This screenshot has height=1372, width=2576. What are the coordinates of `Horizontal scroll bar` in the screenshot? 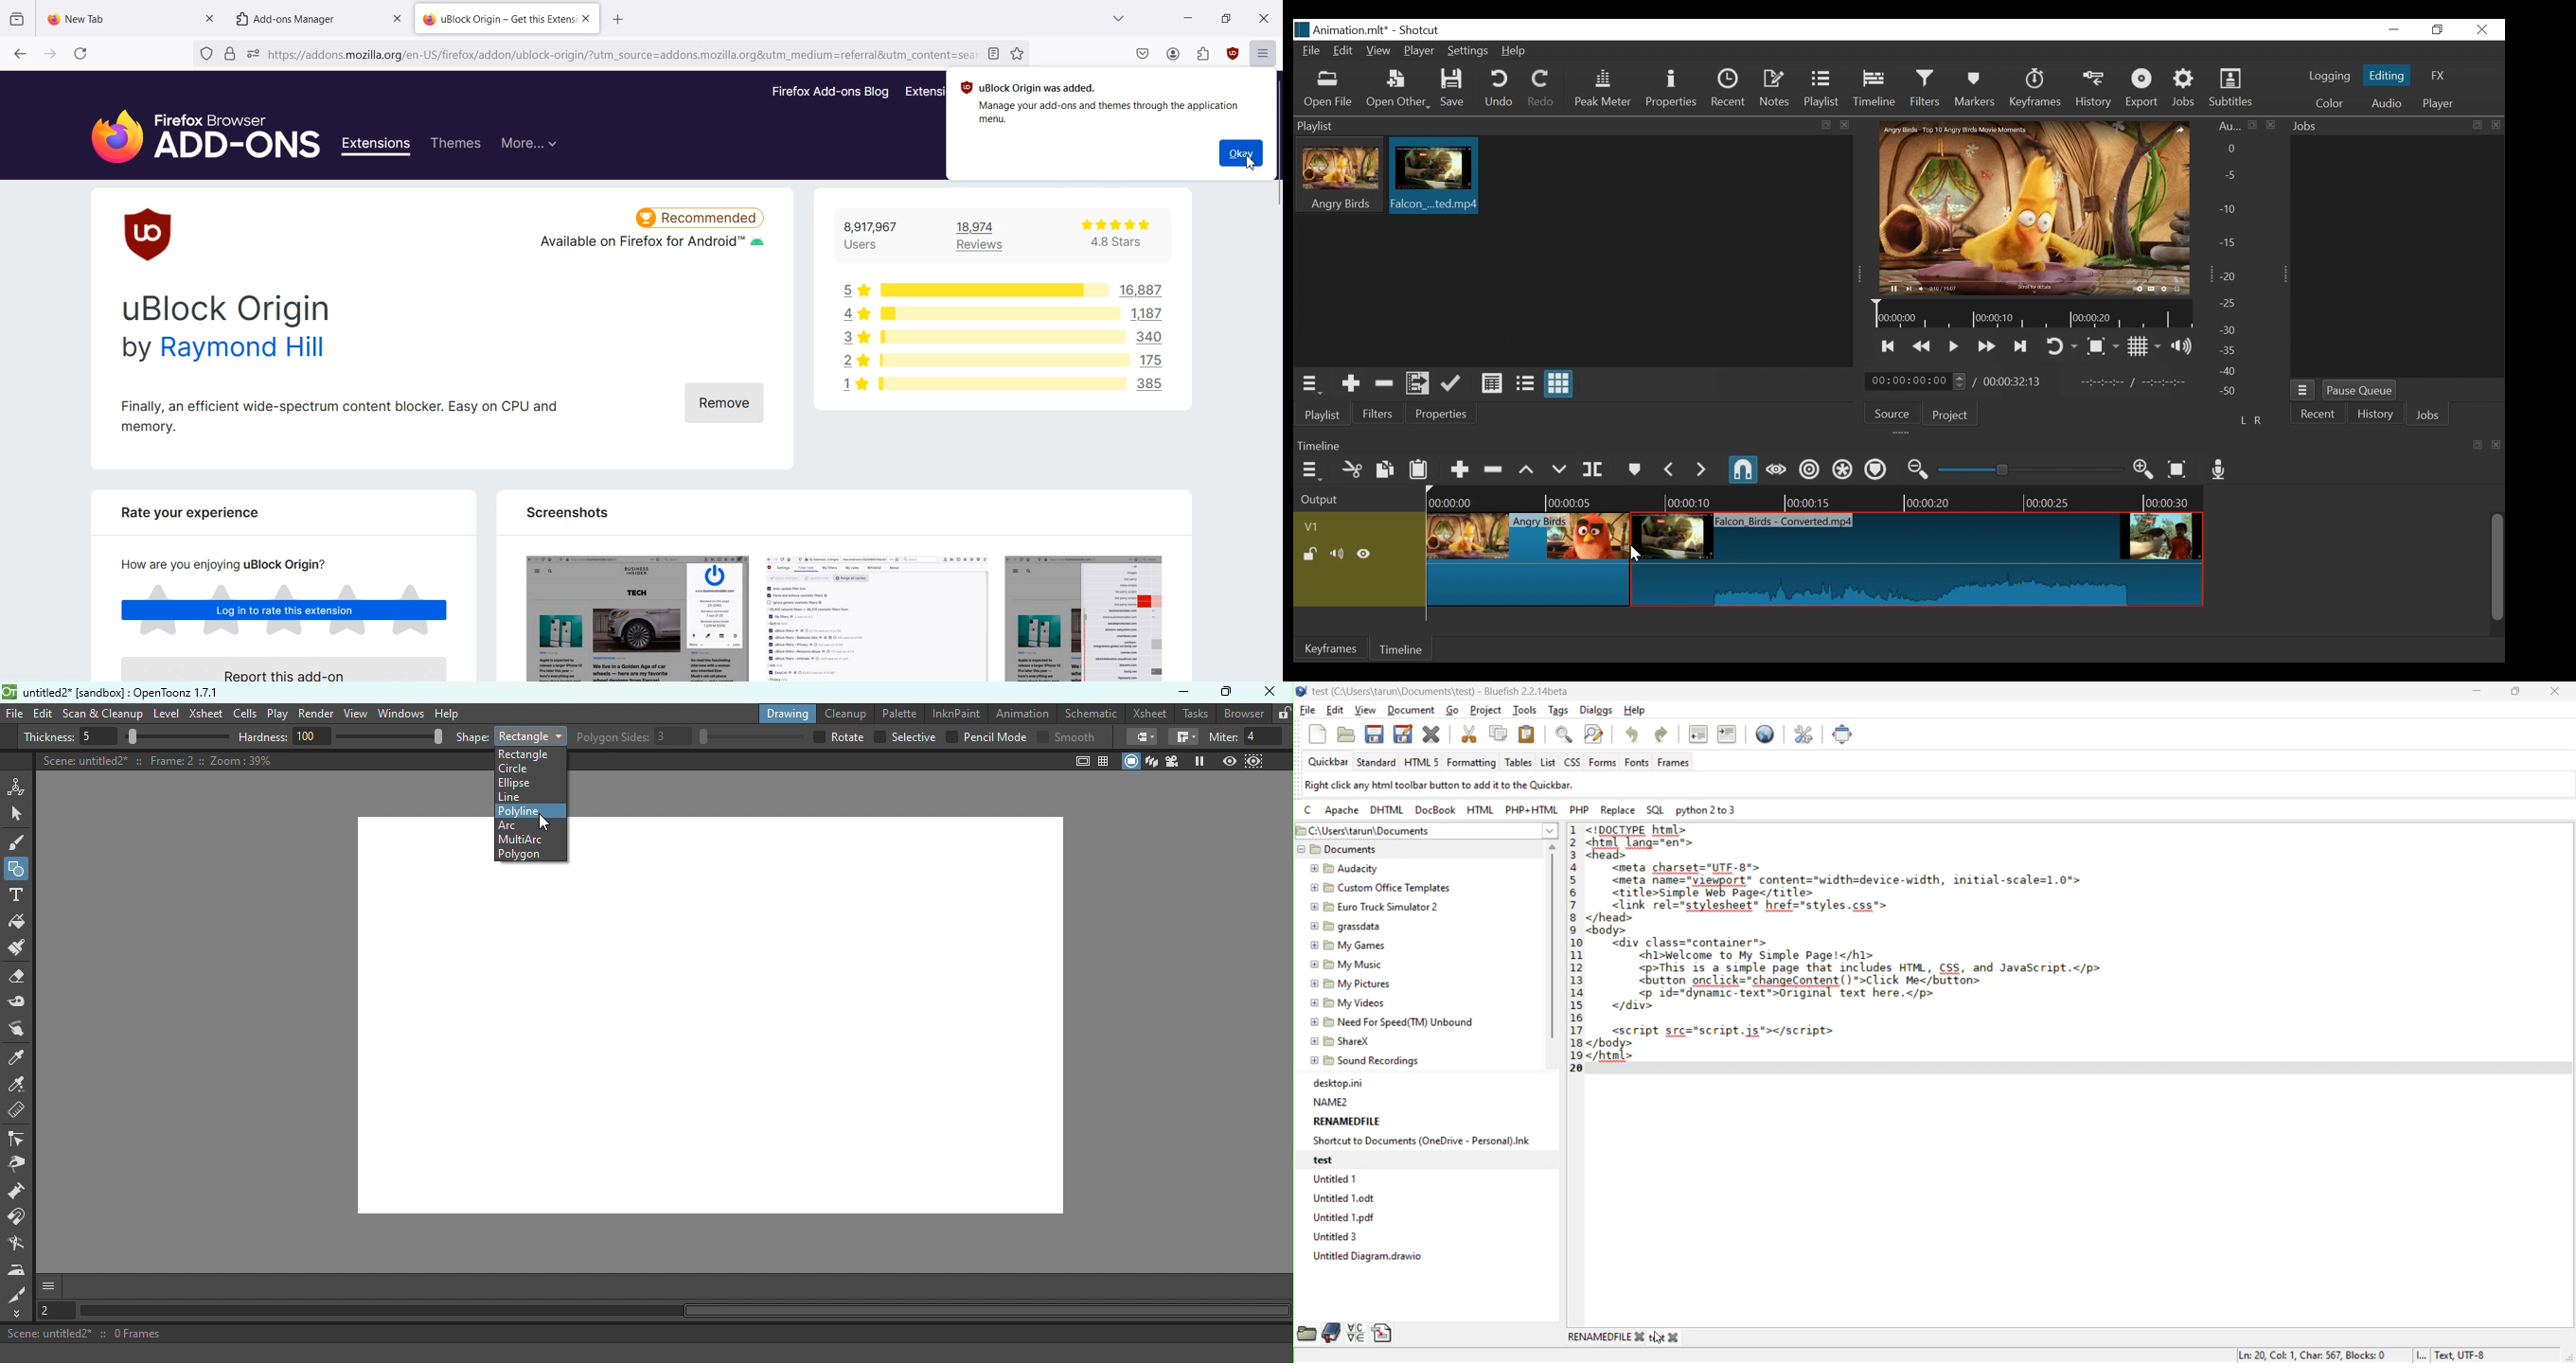 It's located at (684, 1311).